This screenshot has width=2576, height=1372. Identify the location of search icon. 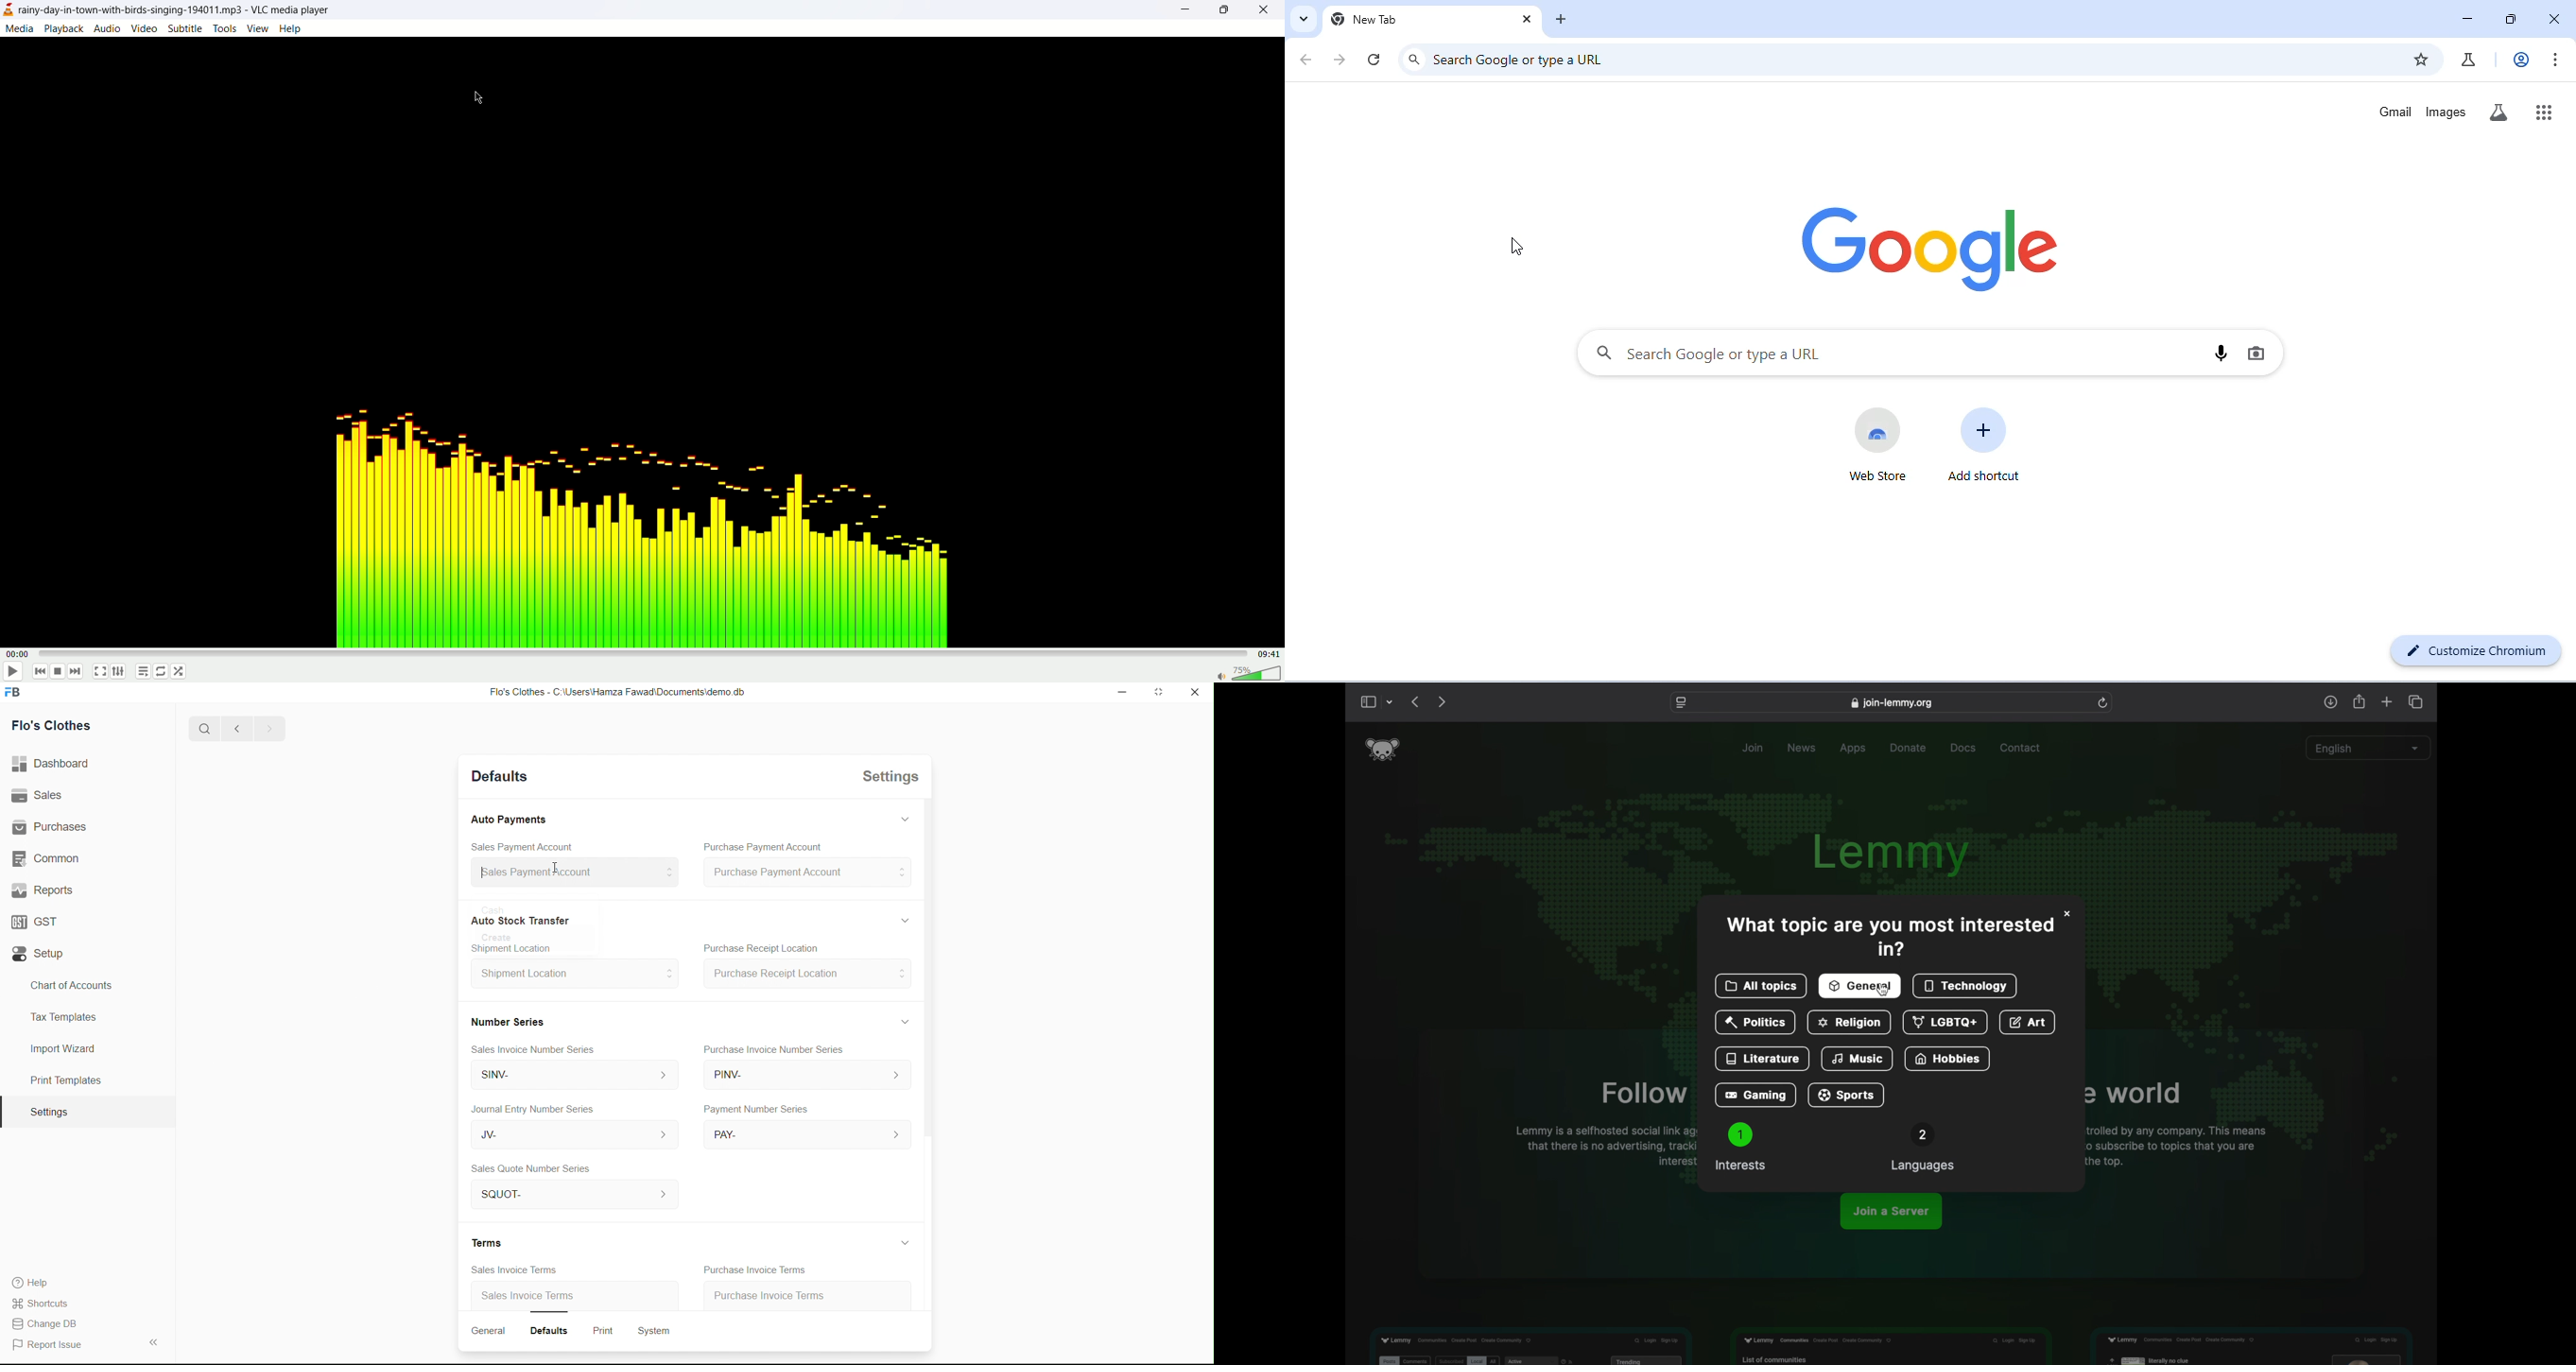
(1414, 59).